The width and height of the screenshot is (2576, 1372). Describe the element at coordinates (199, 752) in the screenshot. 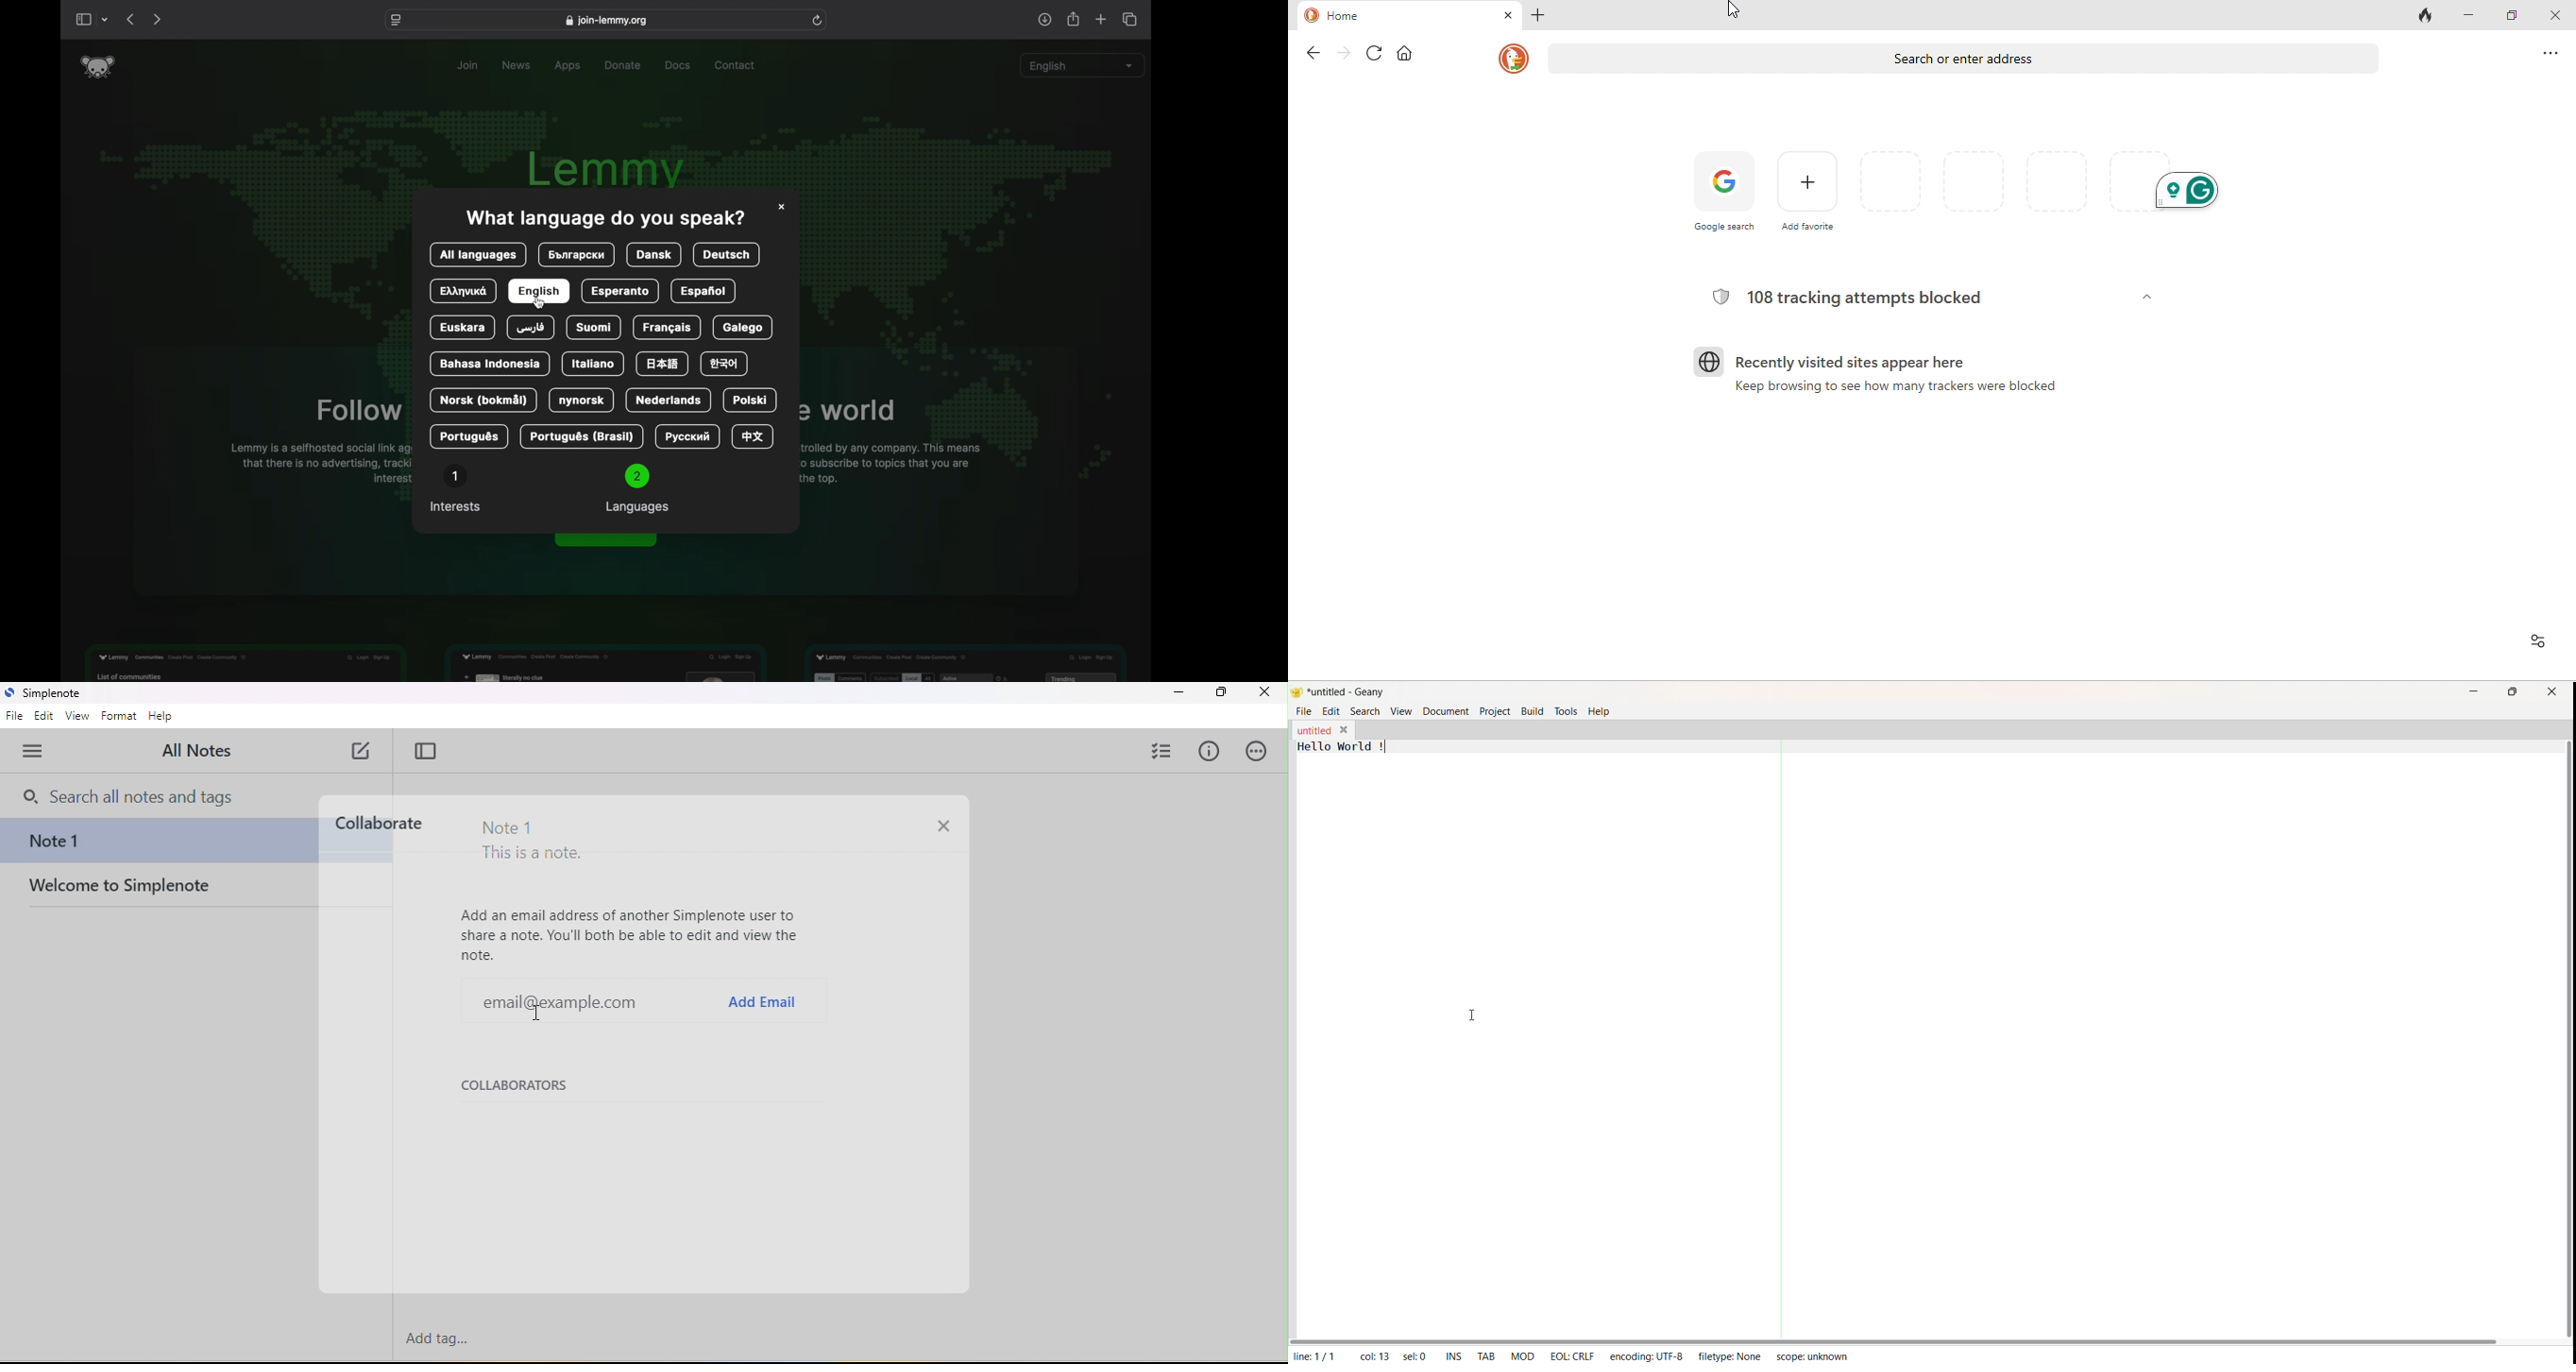

I see `all notes` at that location.